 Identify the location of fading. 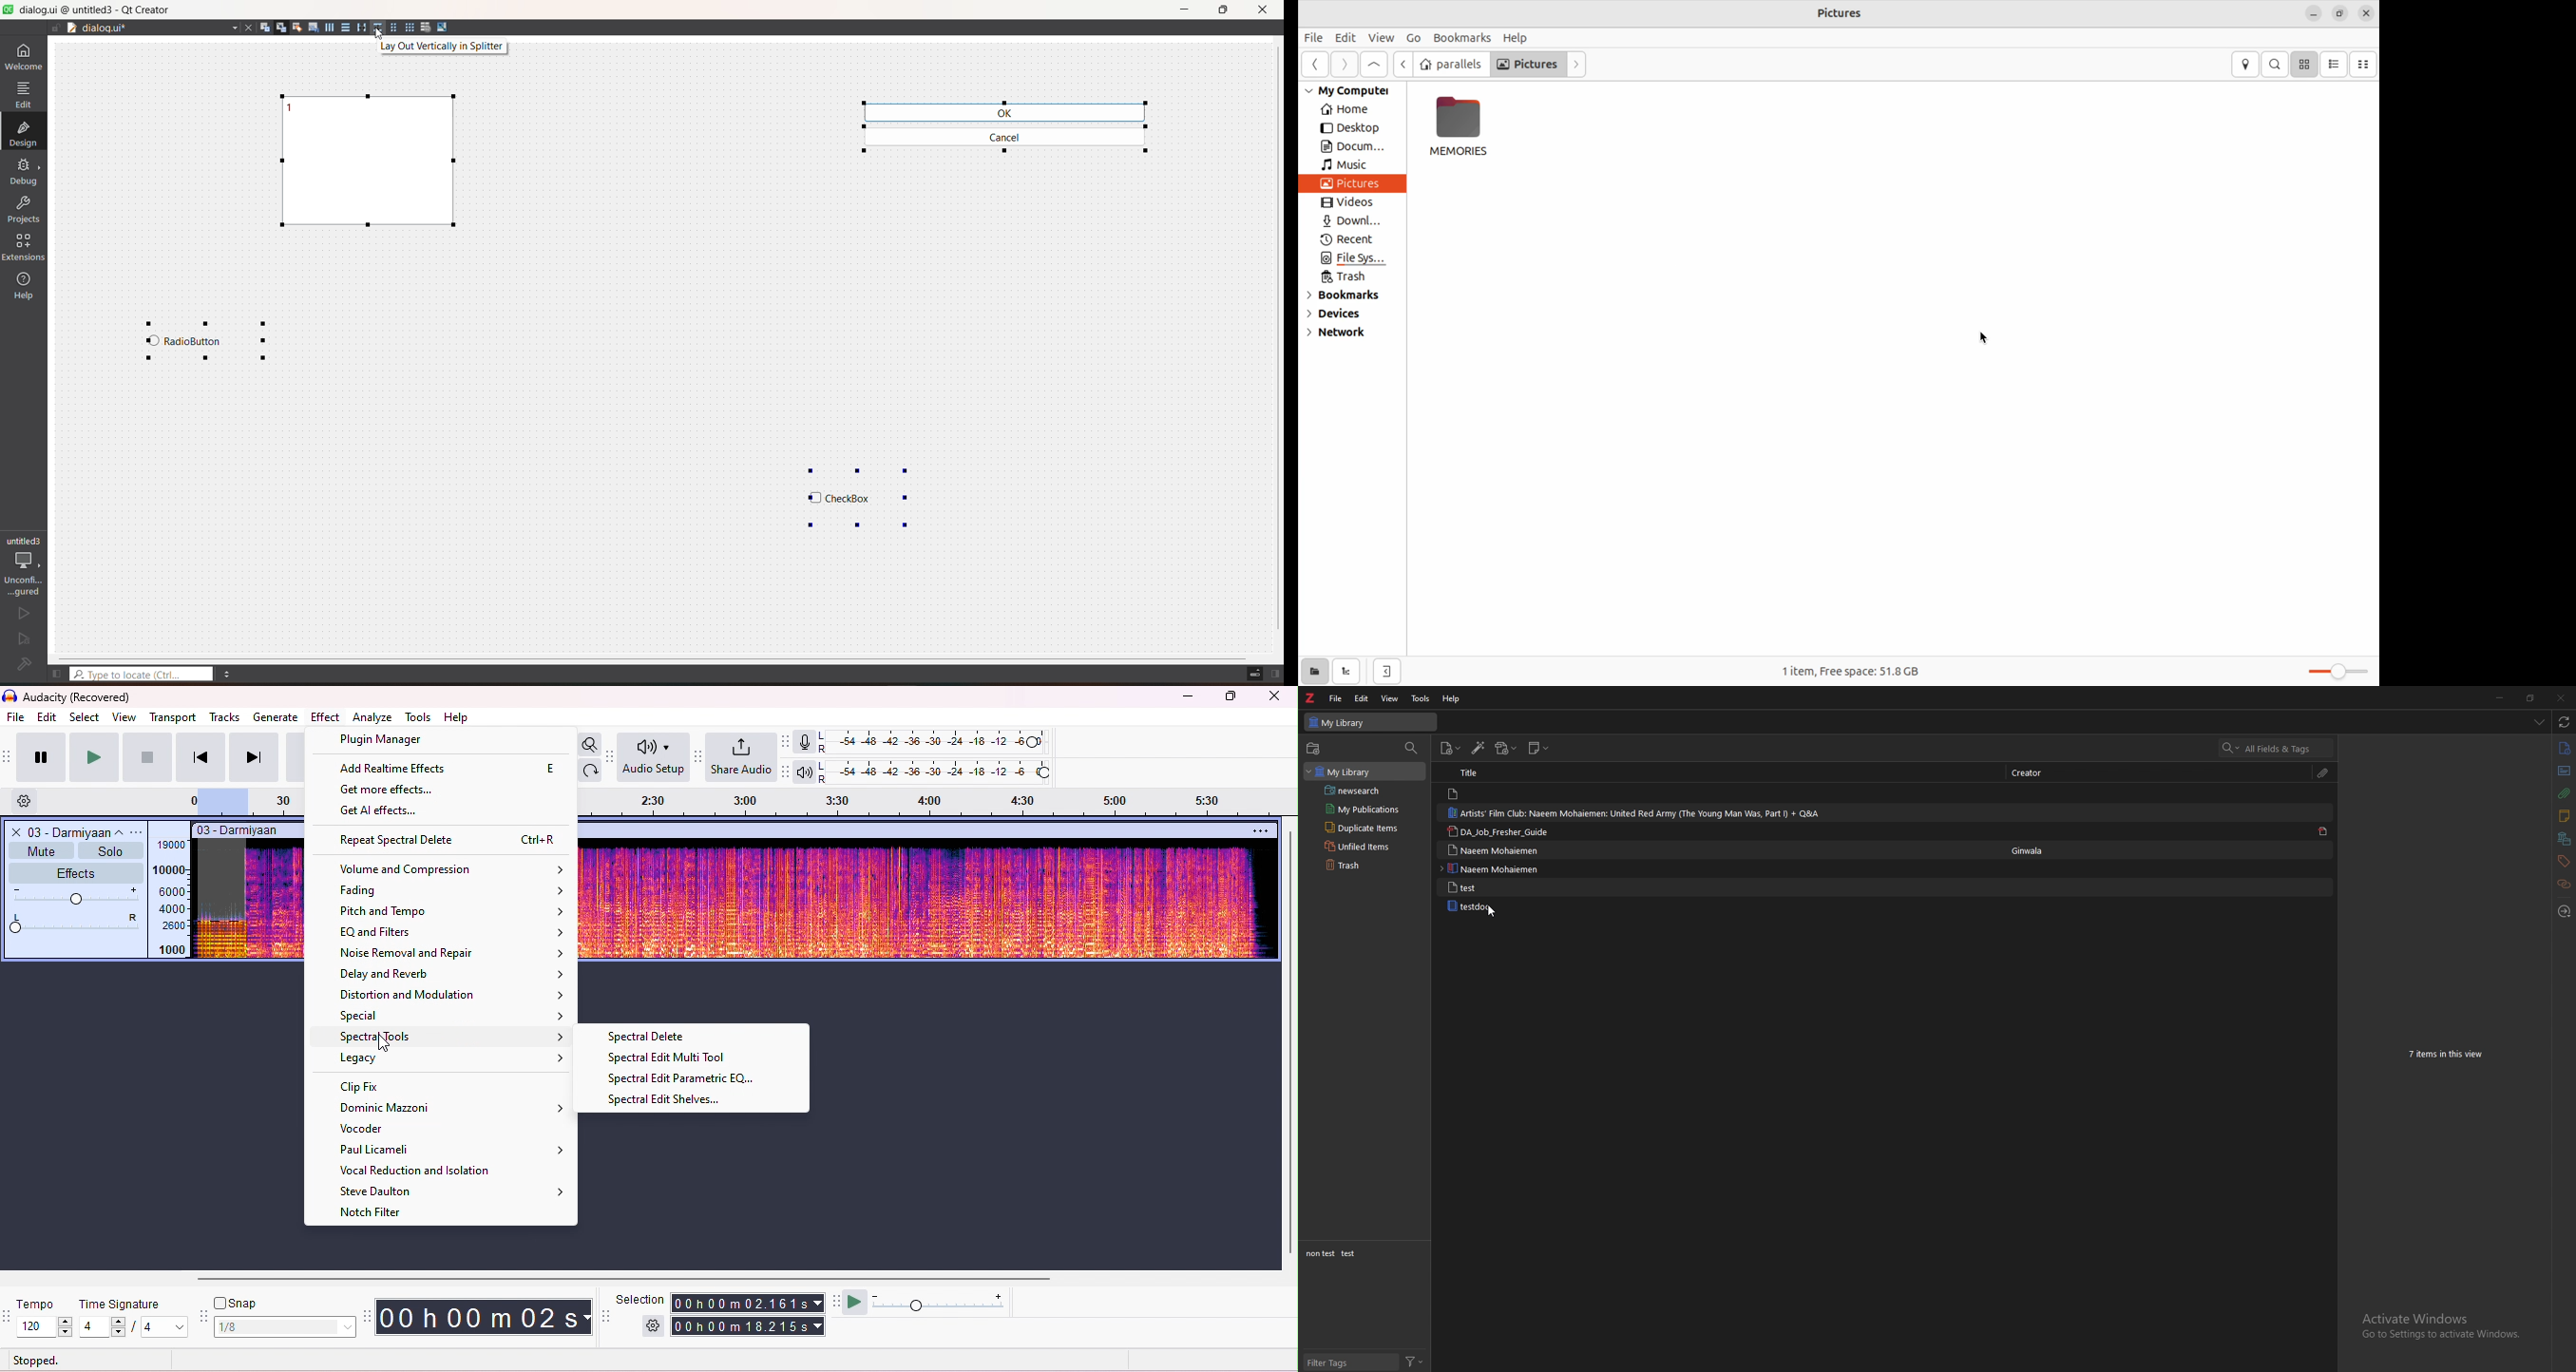
(456, 890).